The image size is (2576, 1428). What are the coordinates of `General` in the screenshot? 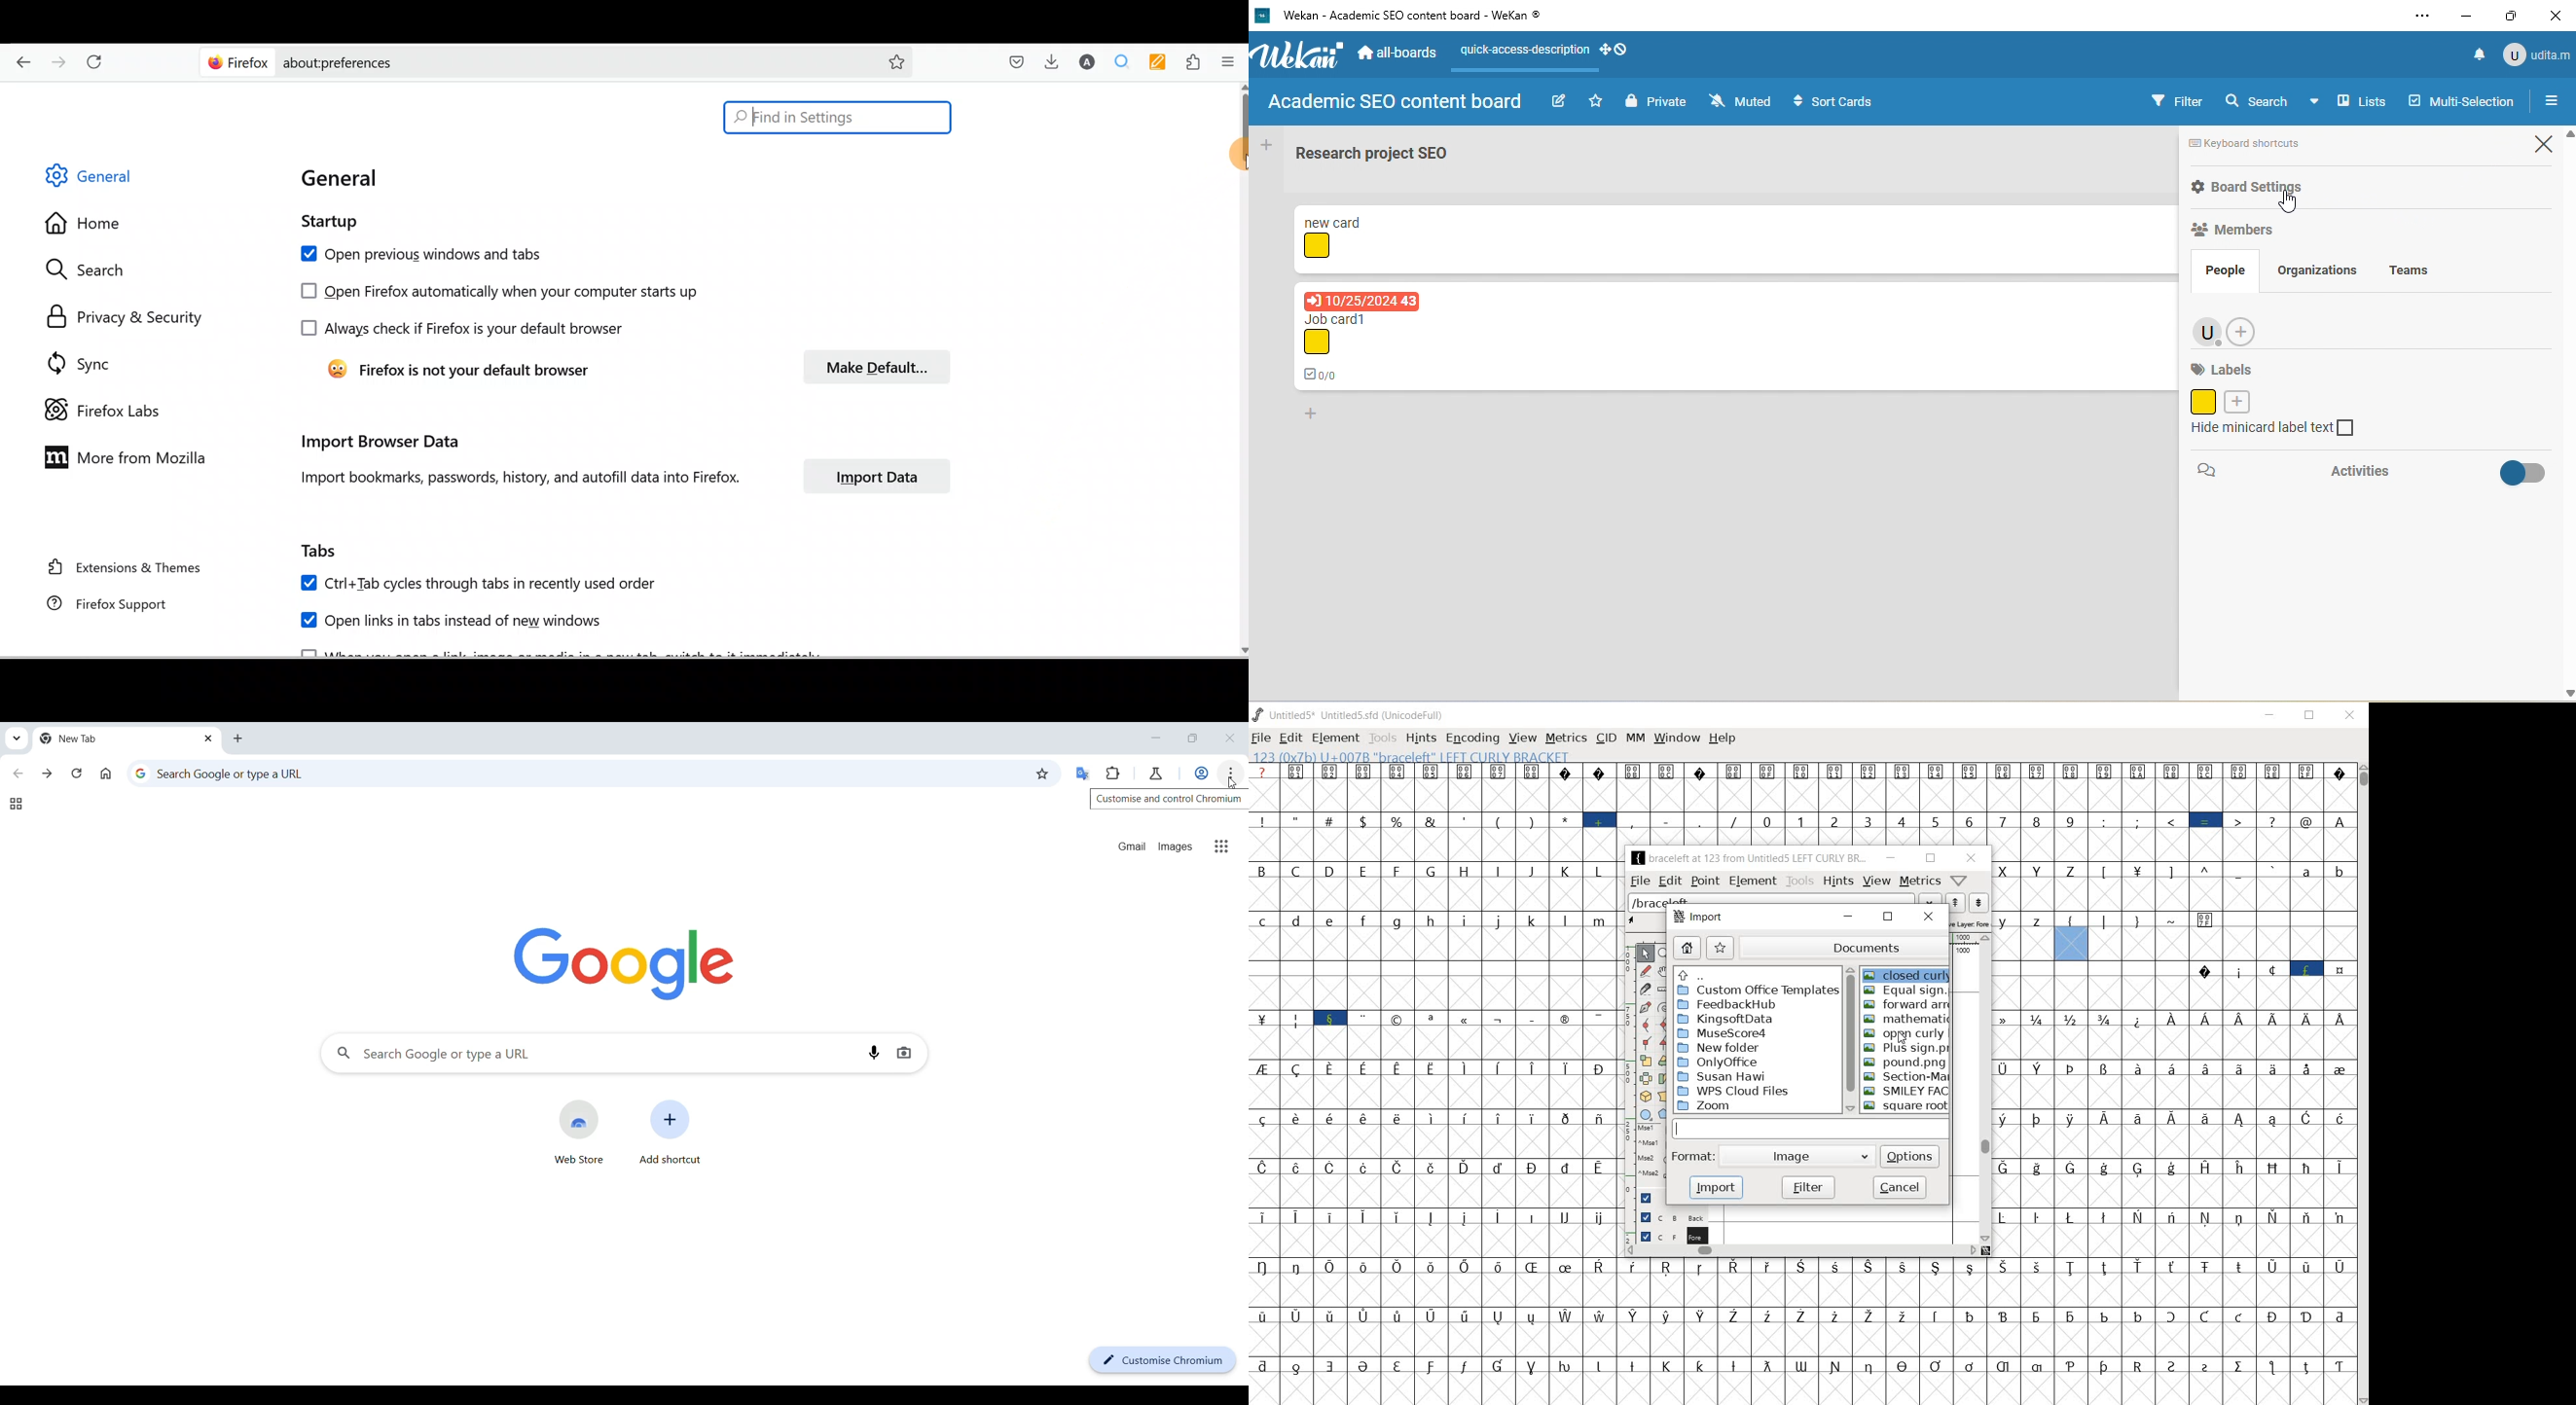 It's located at (349, 177).